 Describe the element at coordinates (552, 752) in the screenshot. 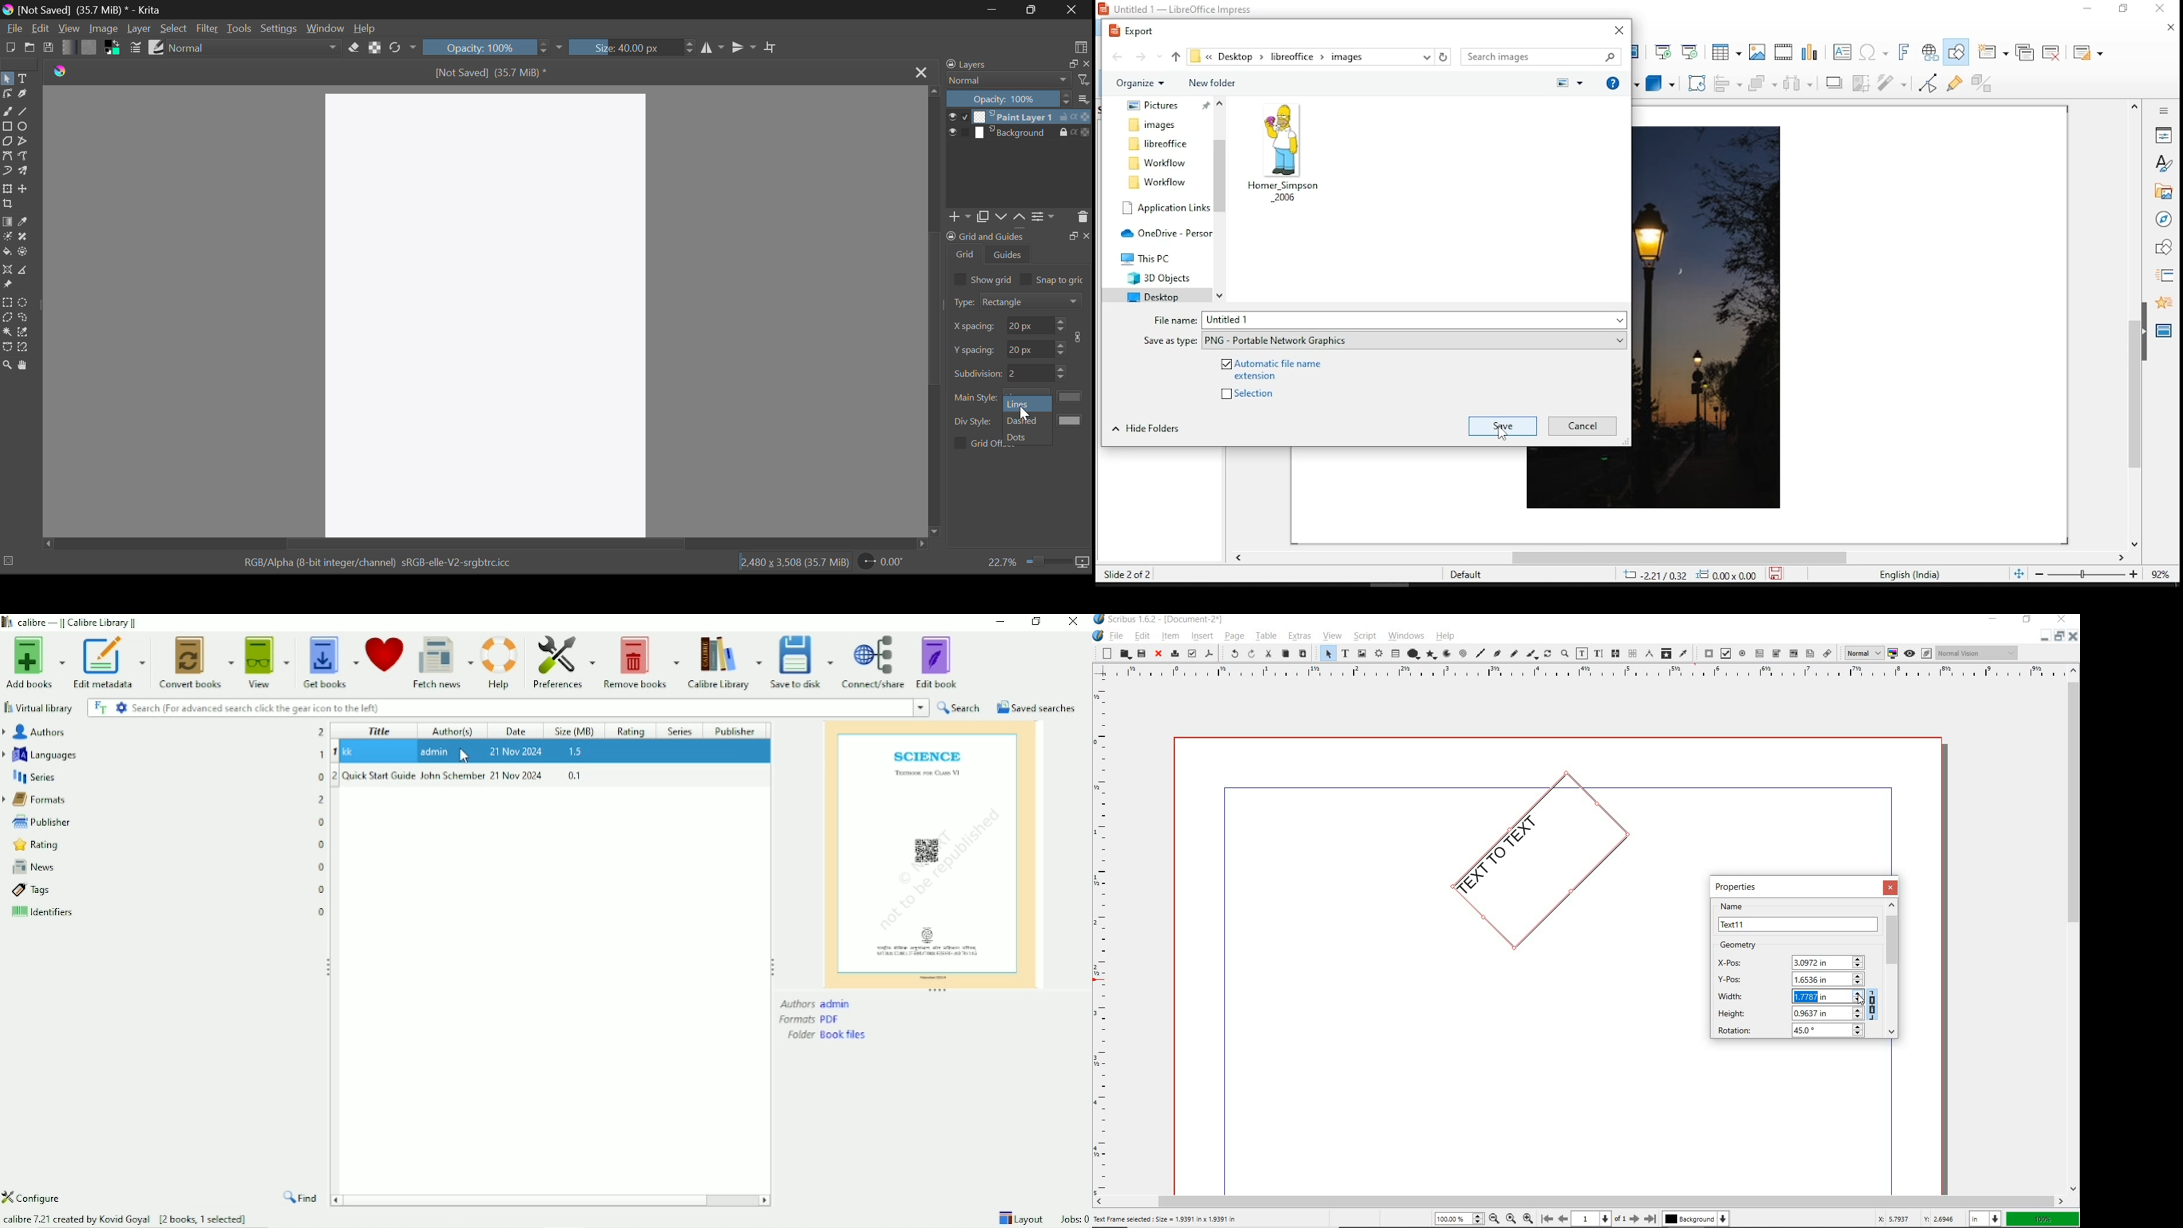

I see `kk` at that location.